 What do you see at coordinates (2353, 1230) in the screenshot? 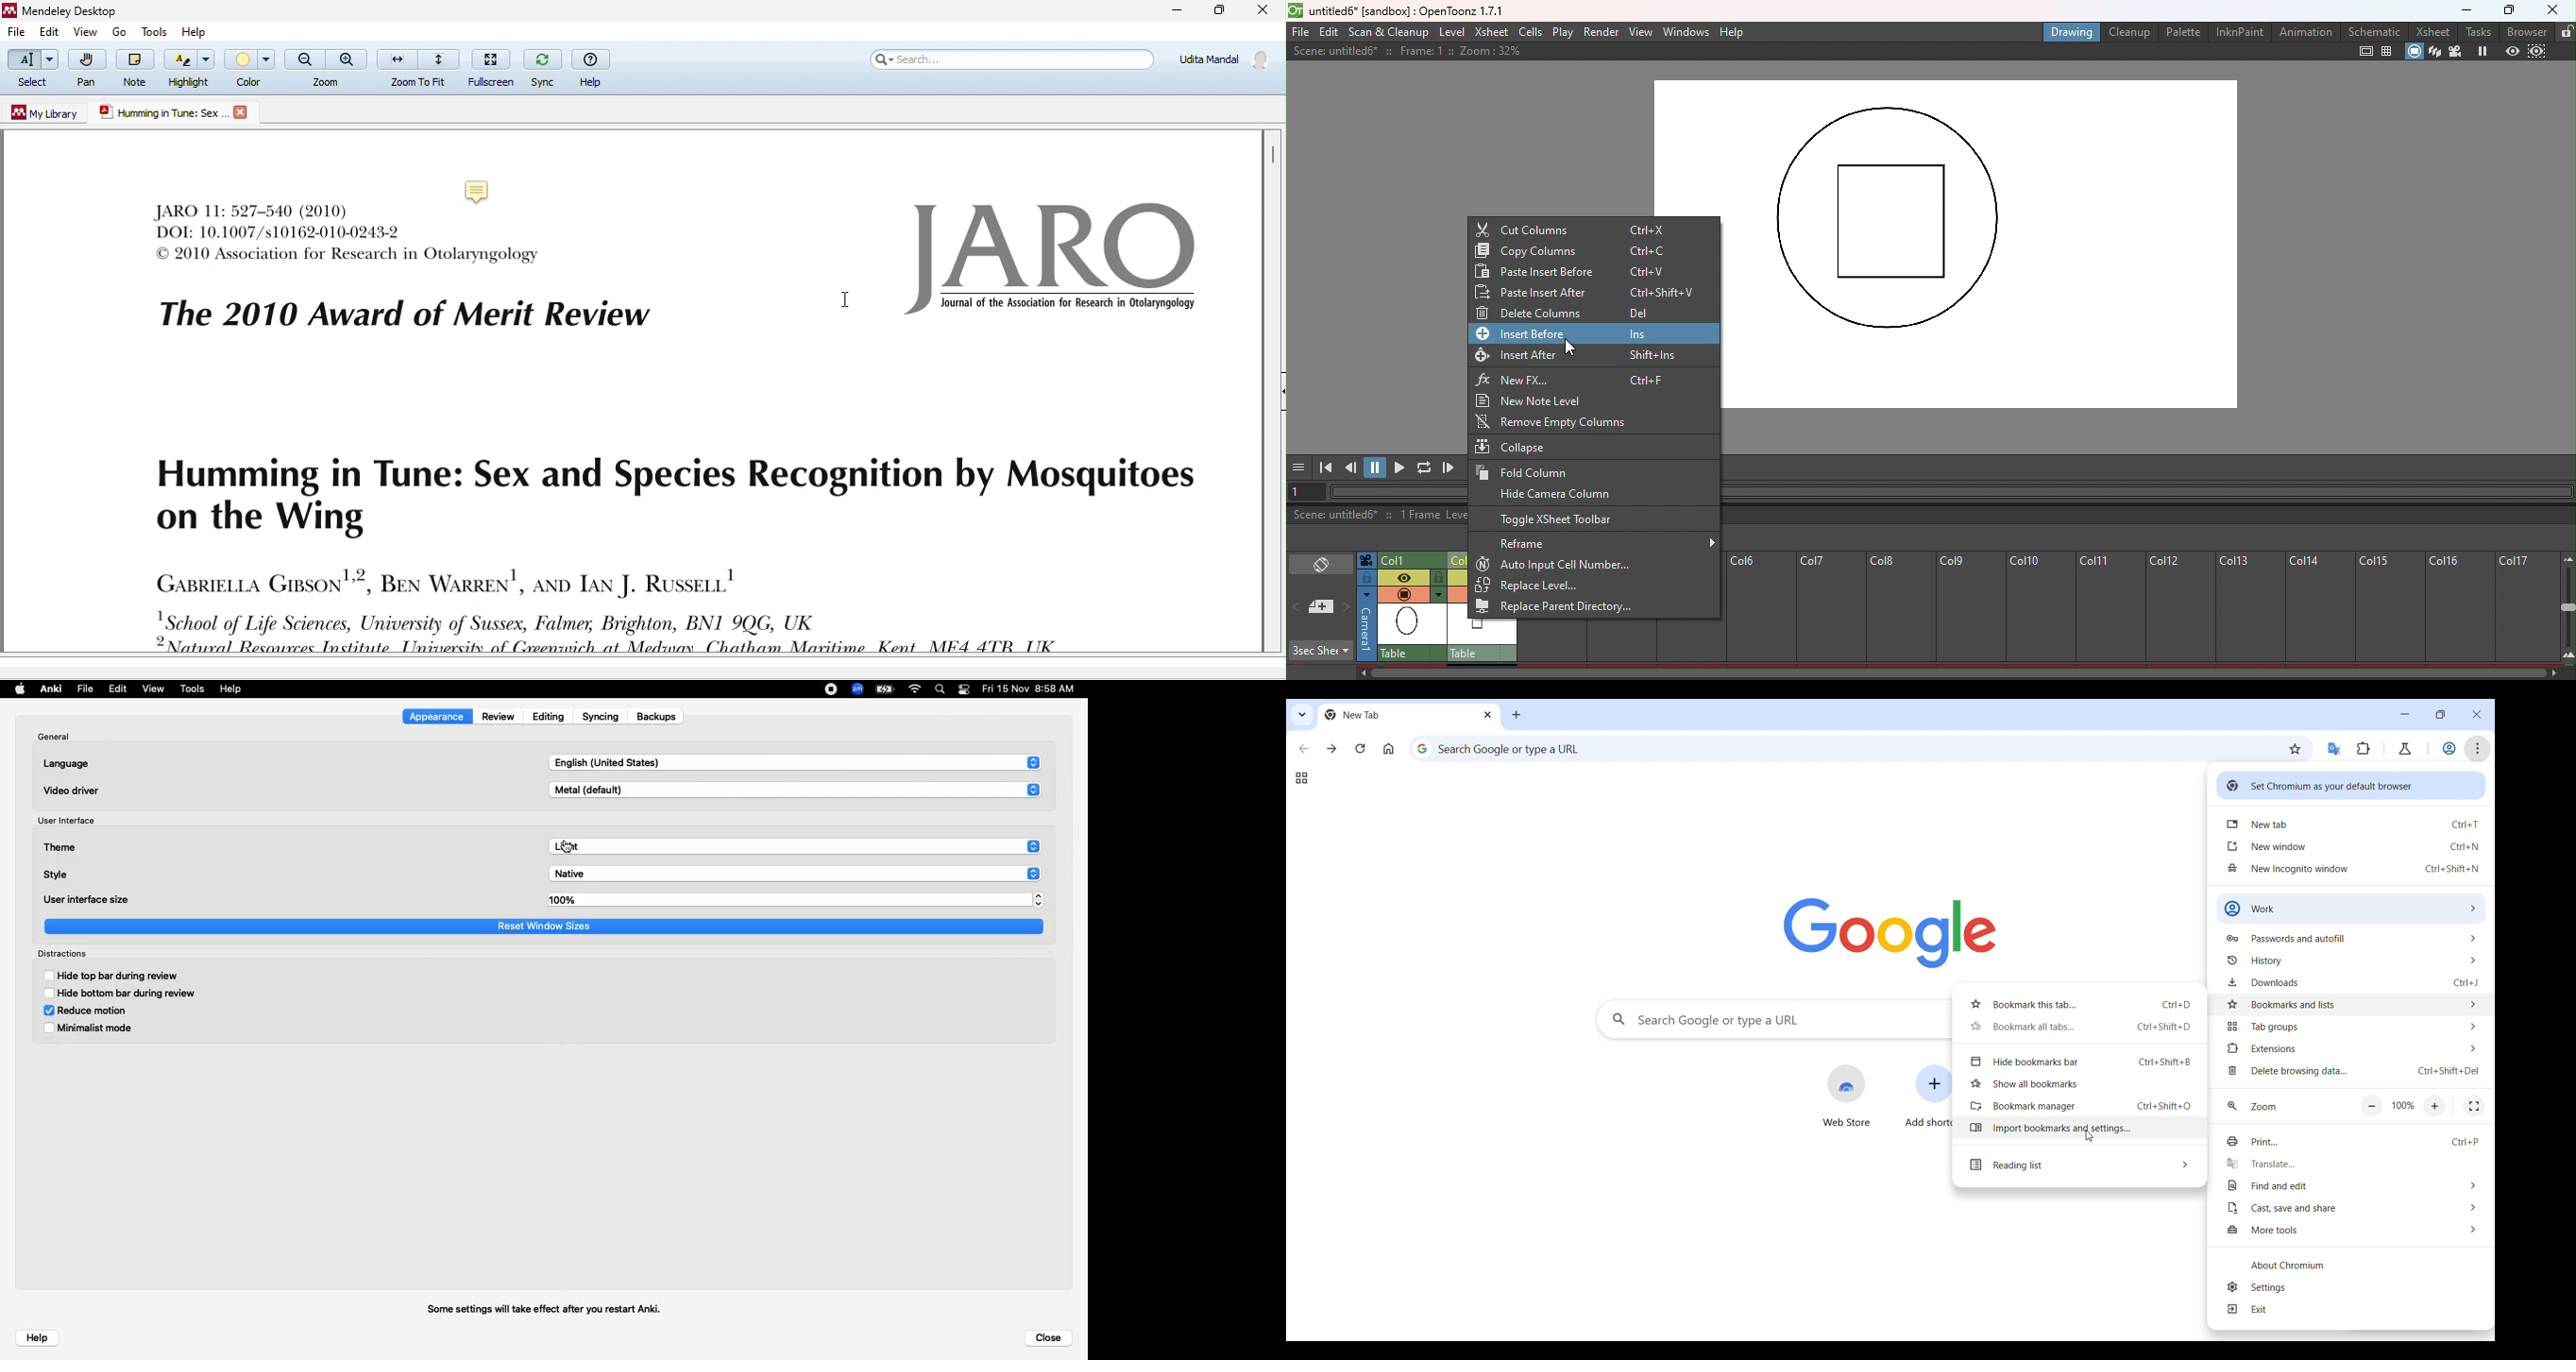
I see `More tools` at bounding box center [2353, 1230].